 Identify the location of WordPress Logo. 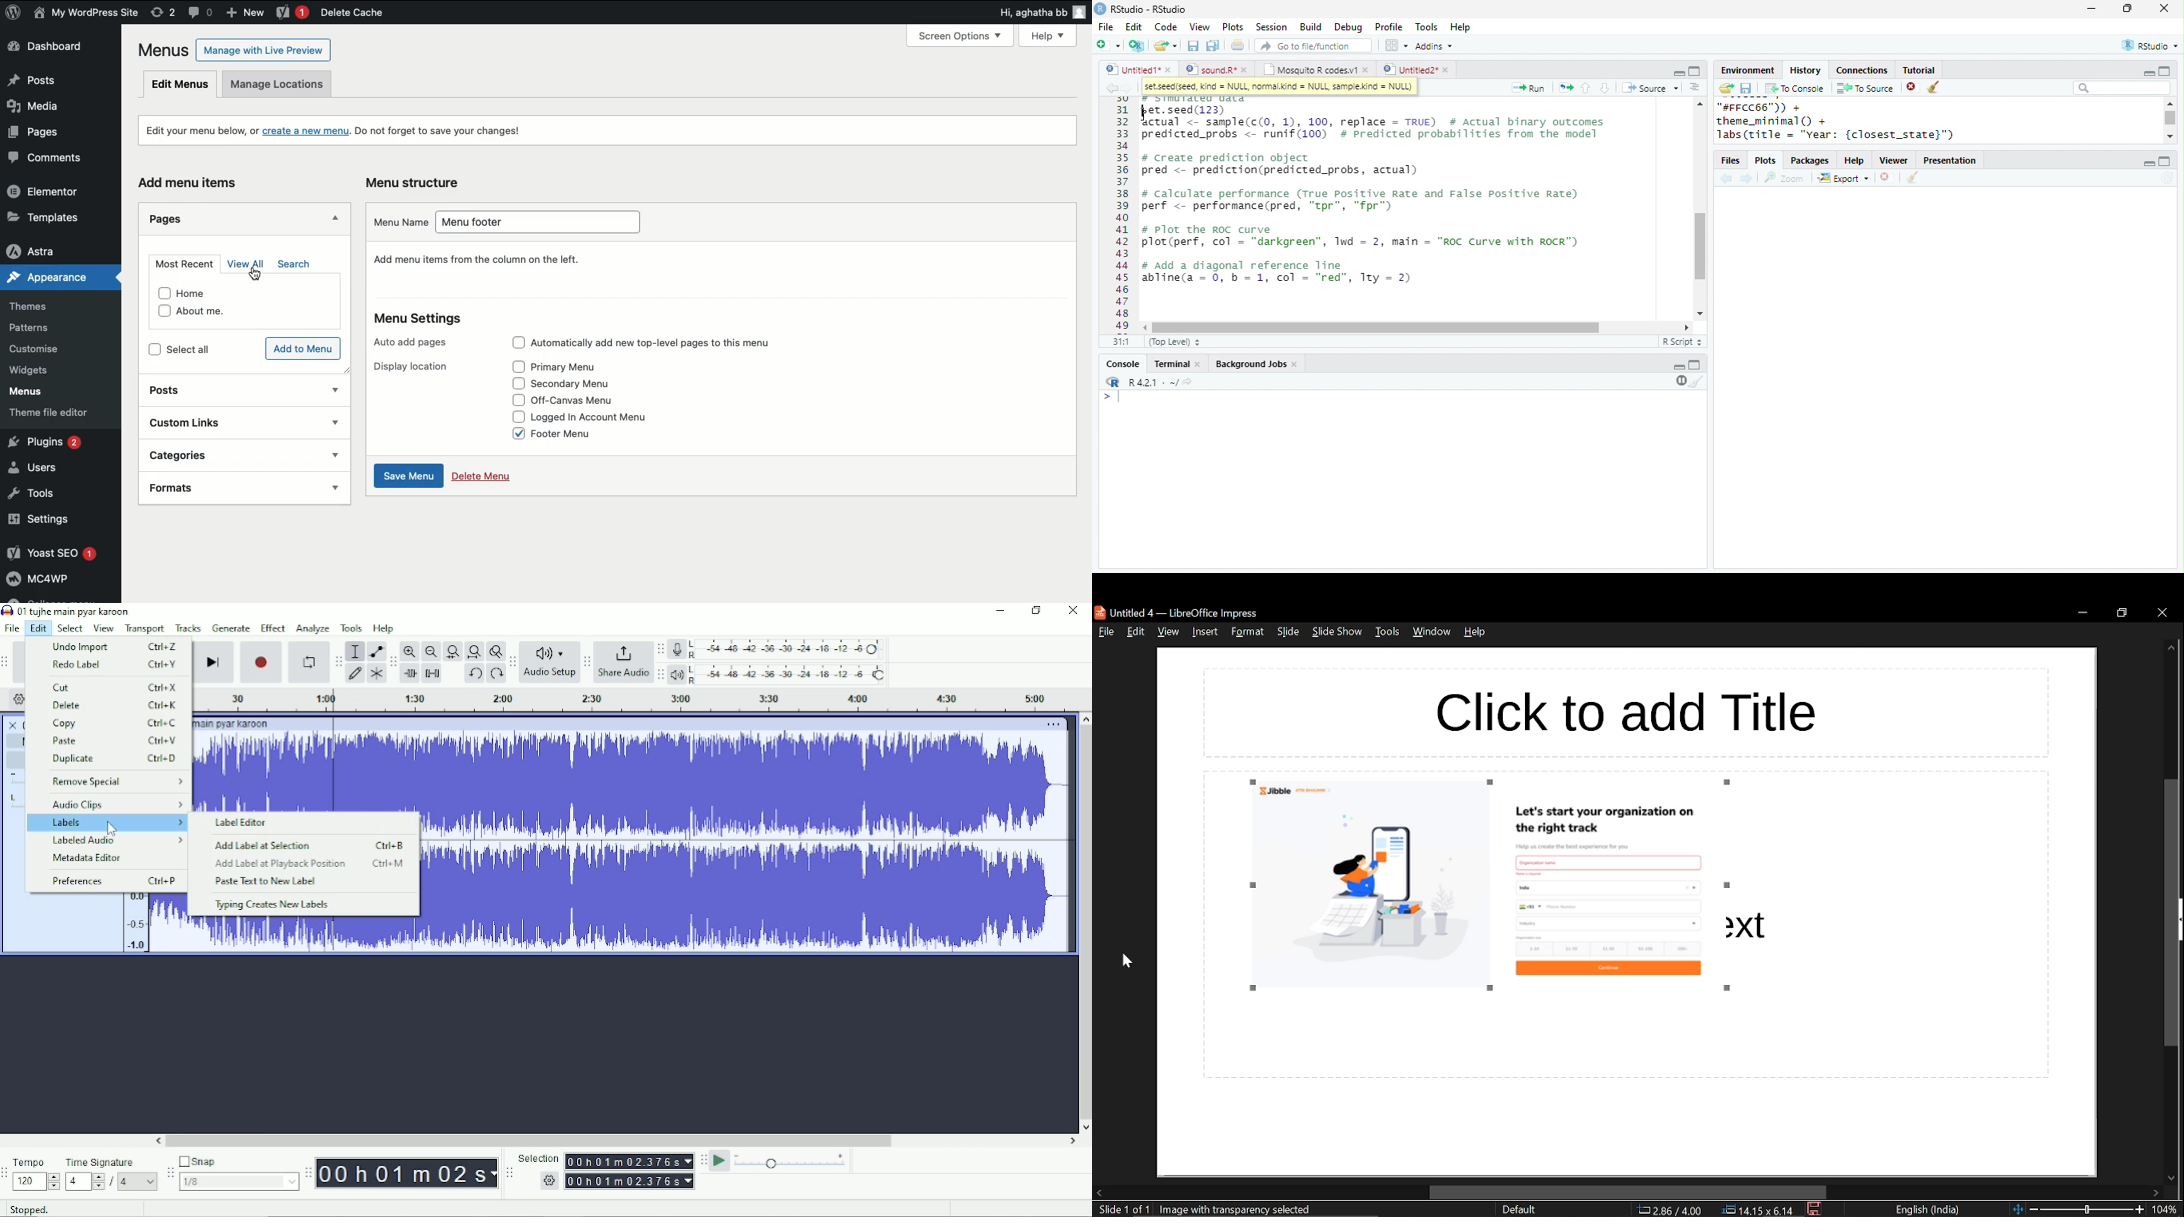
(14, 12).